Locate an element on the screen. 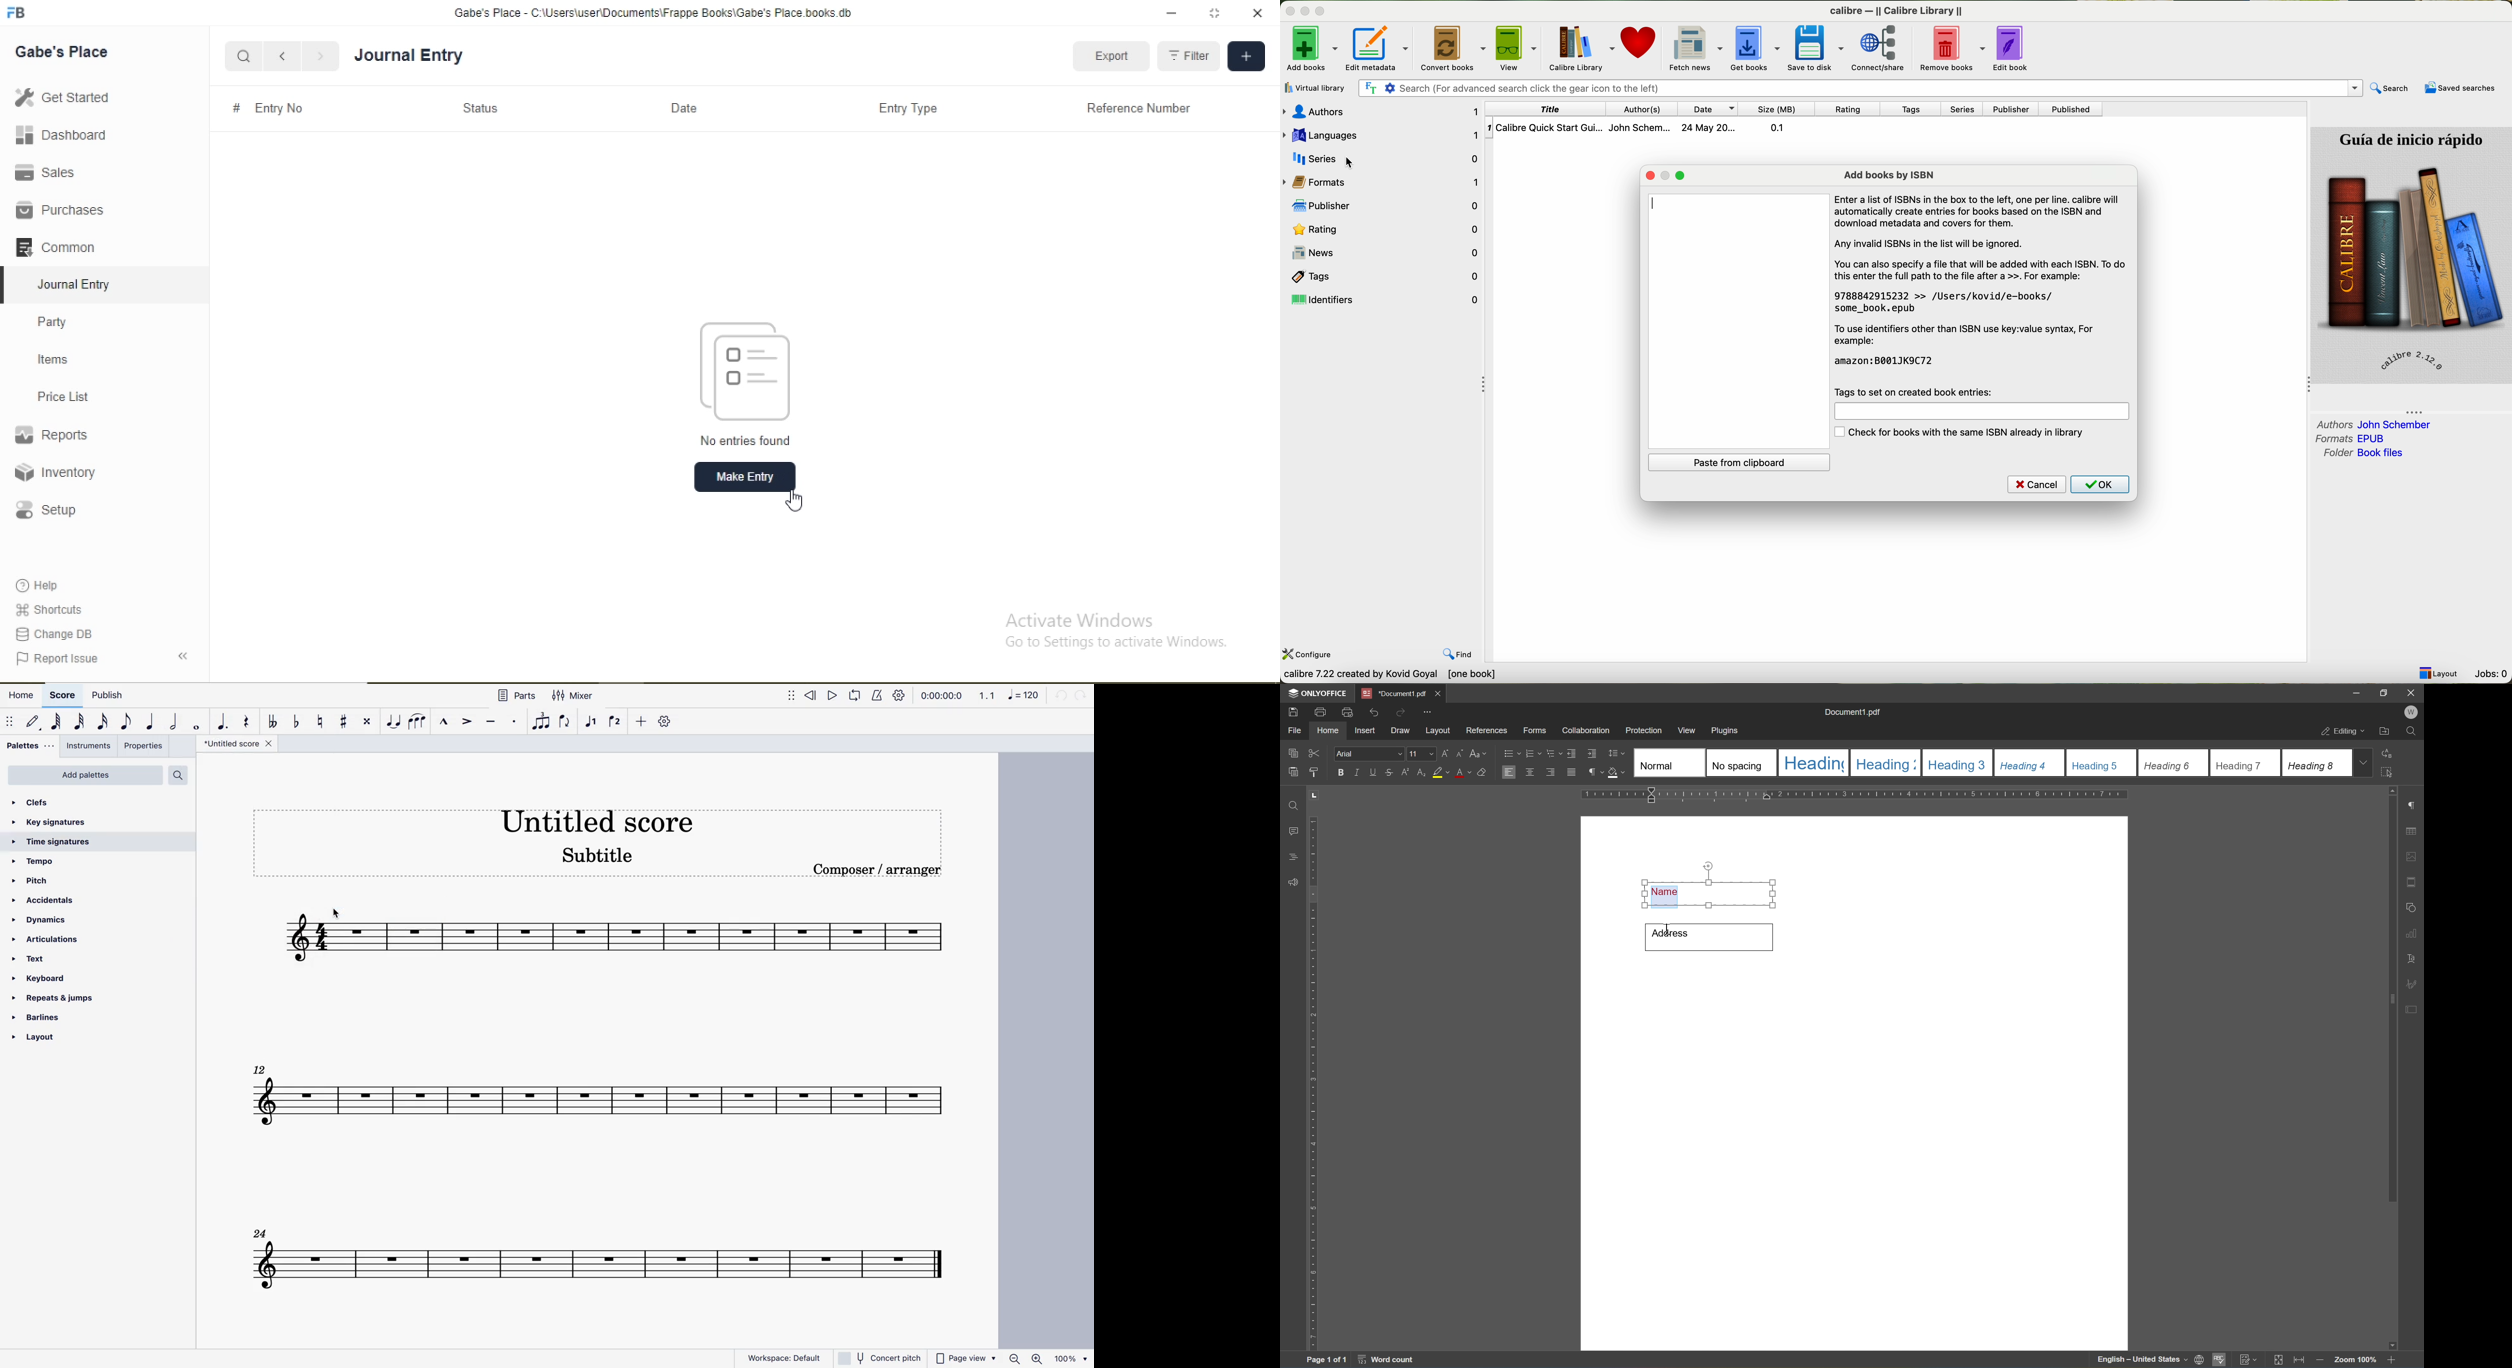  find is located at coordinates (1290, 803).